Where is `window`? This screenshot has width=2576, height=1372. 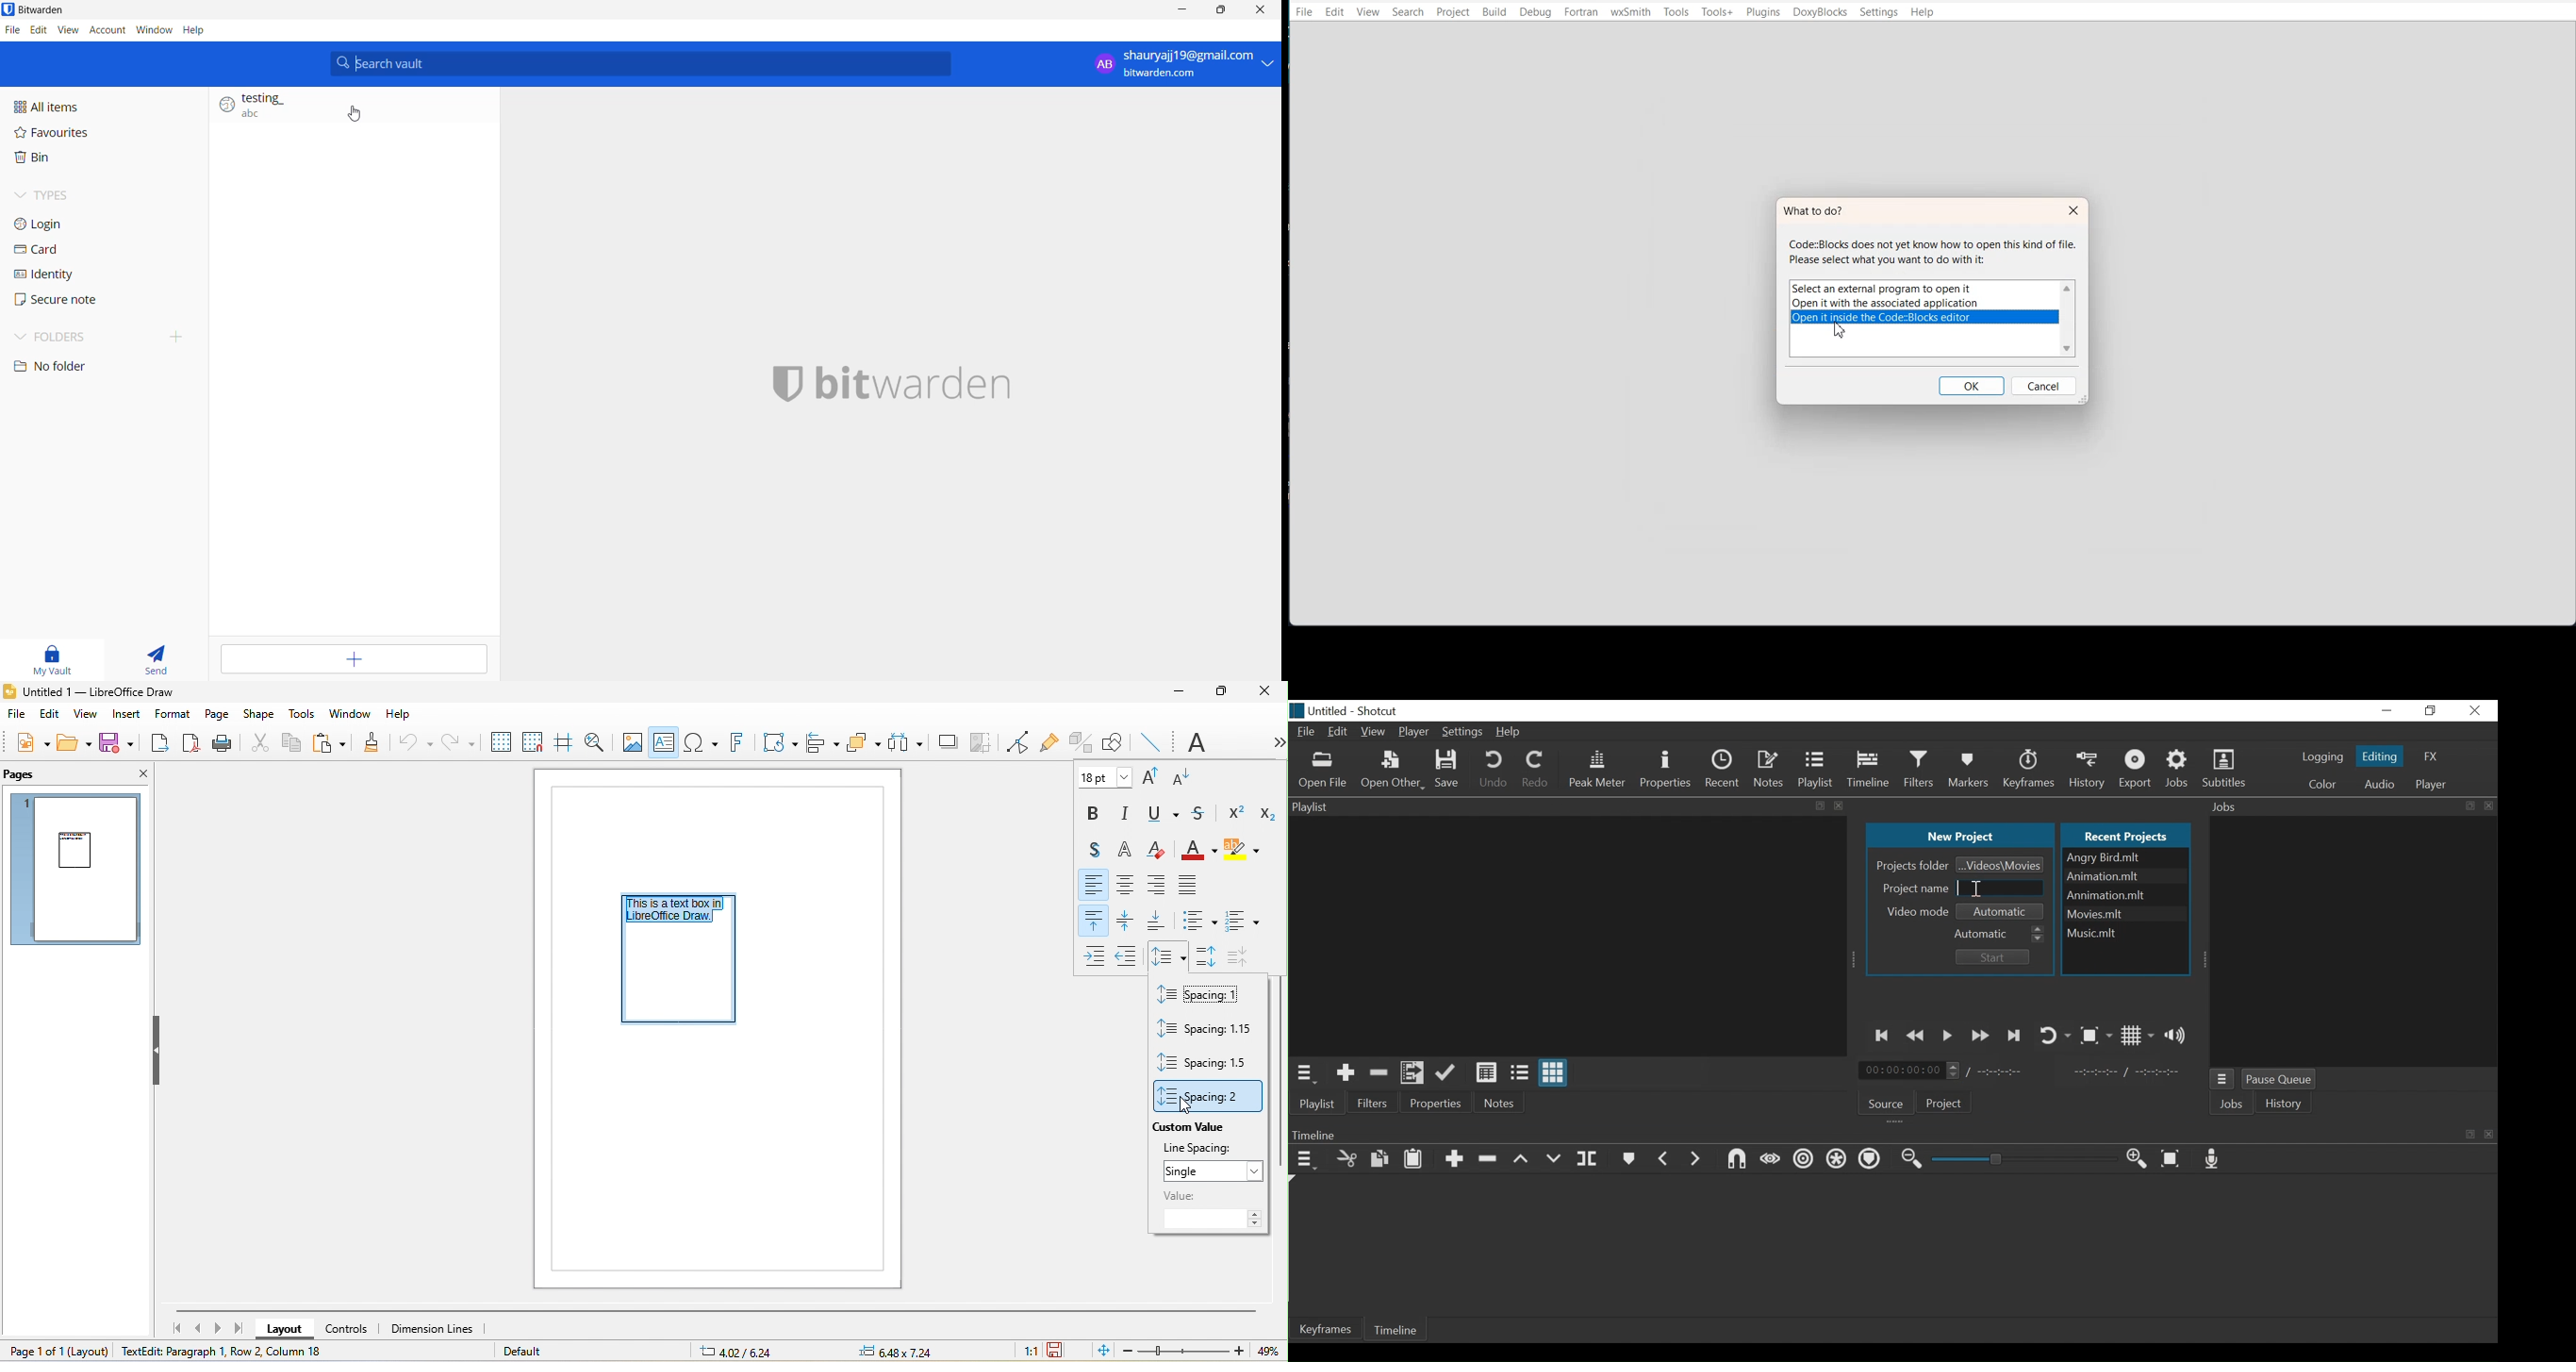 window is located at coordinates (350, 715).